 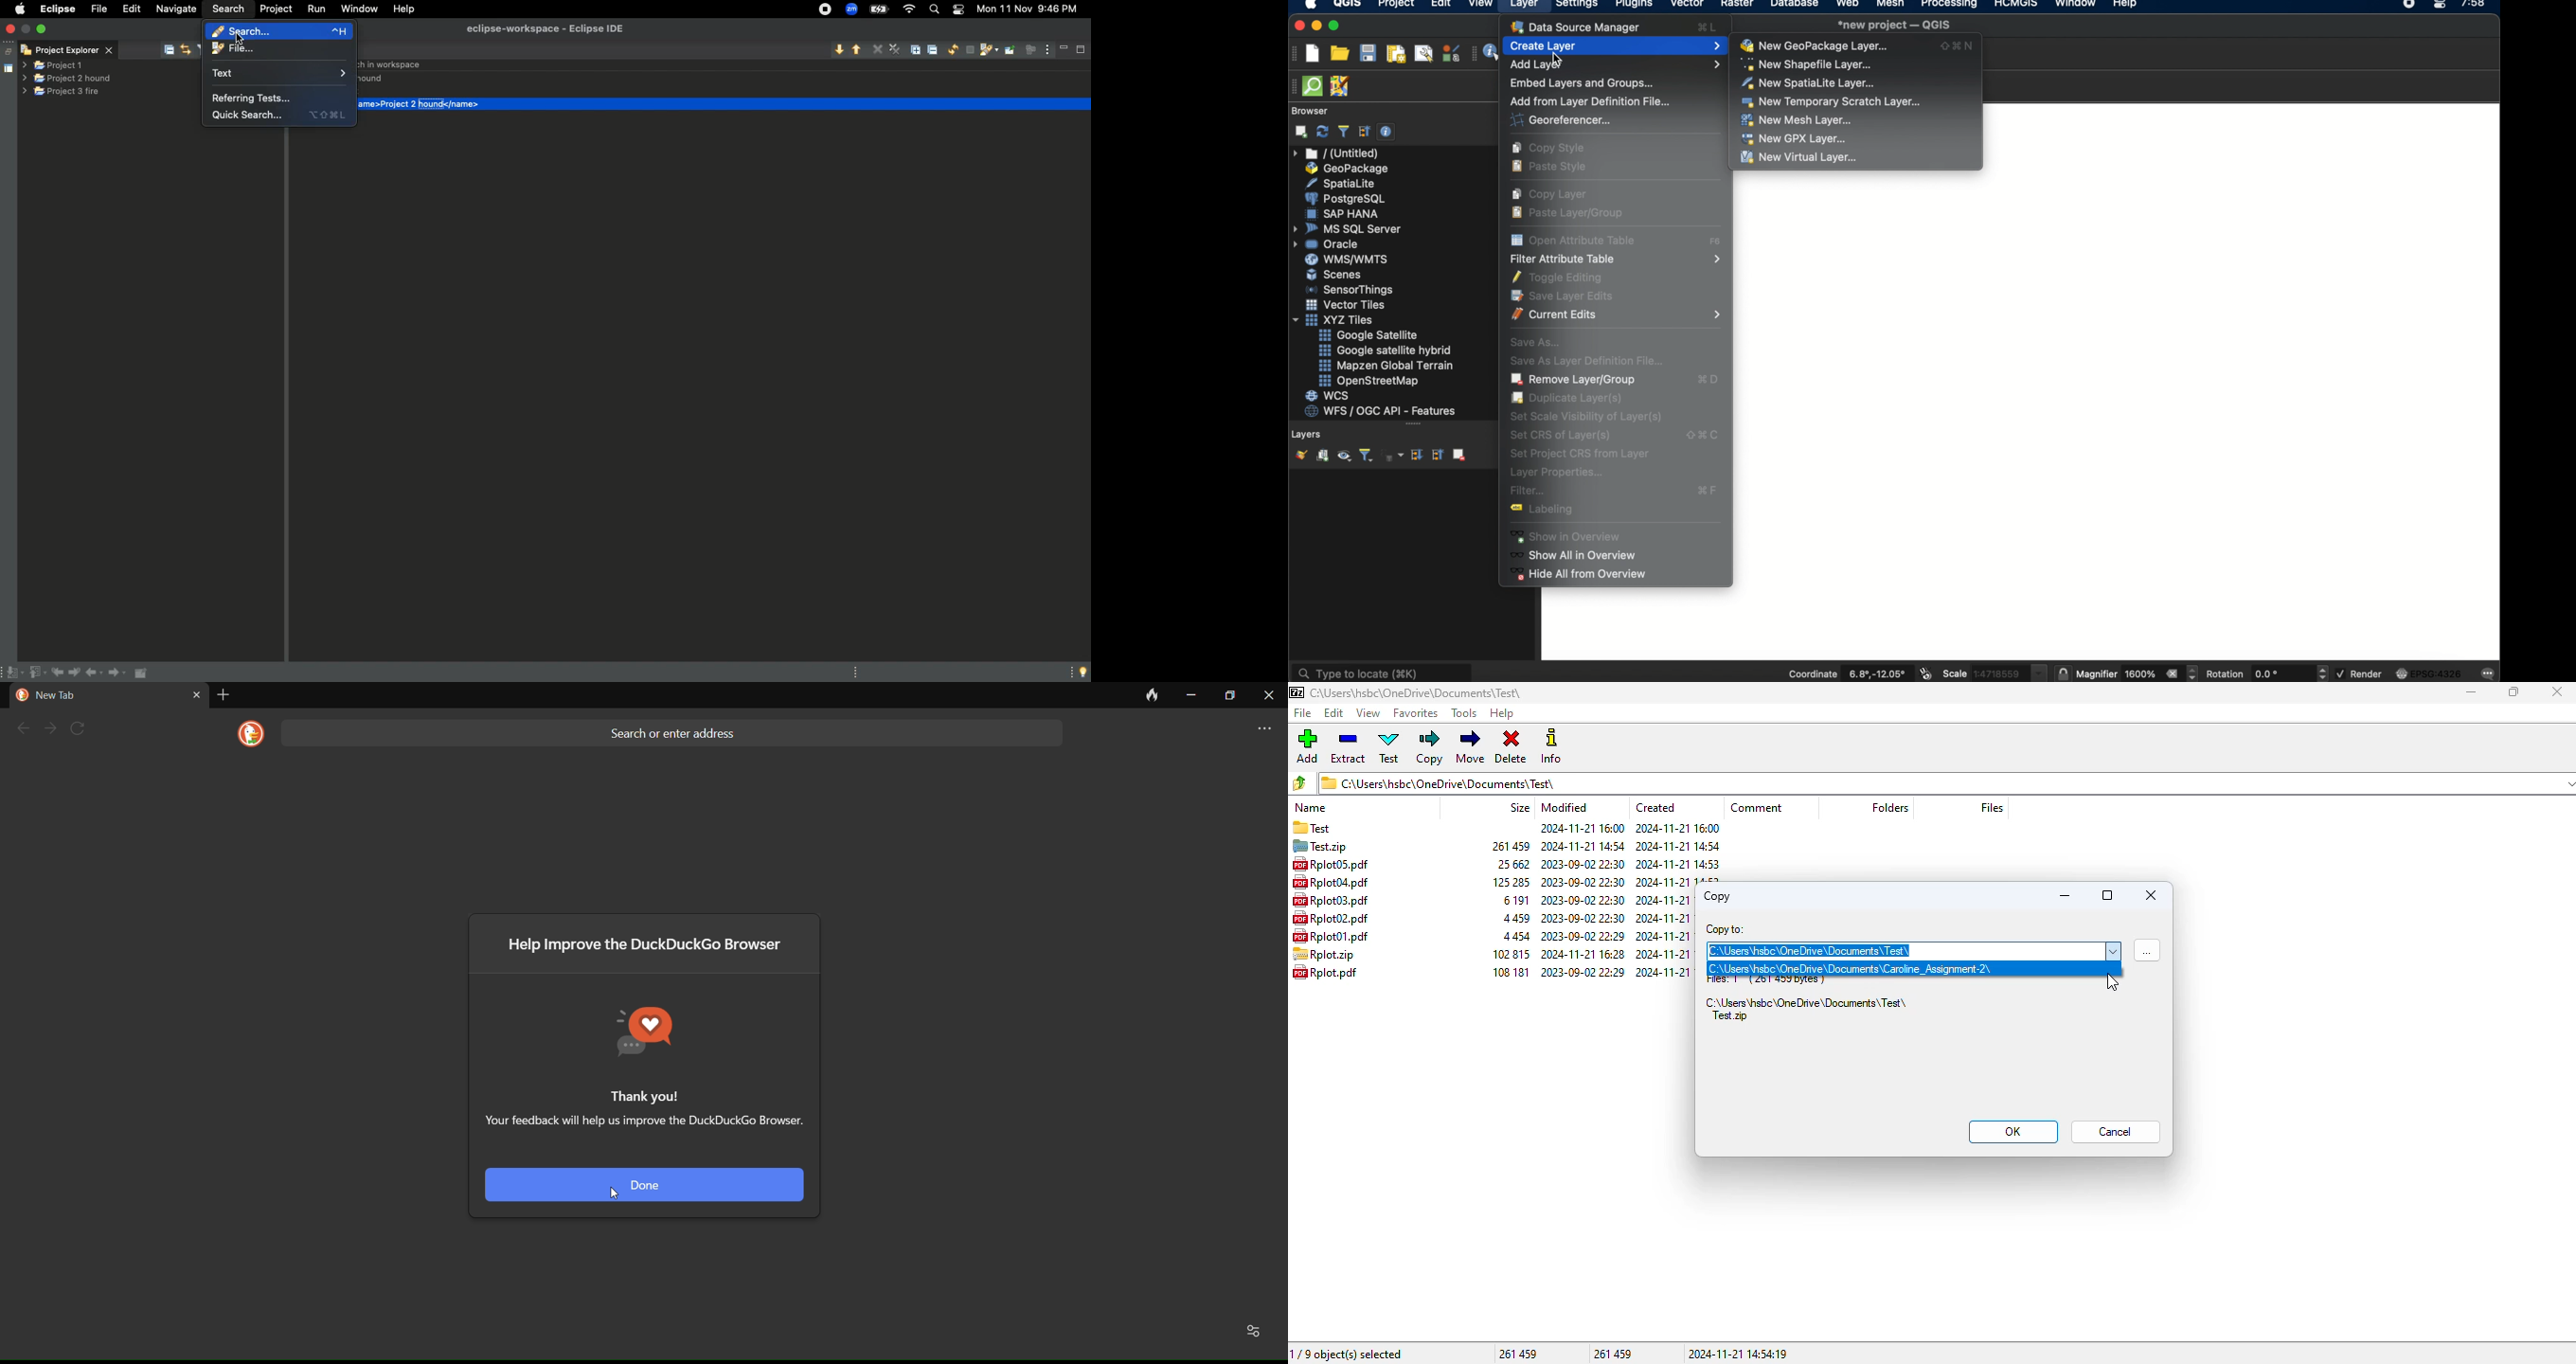 I want to click on focus on active activity, so click(x=1030, y=54).